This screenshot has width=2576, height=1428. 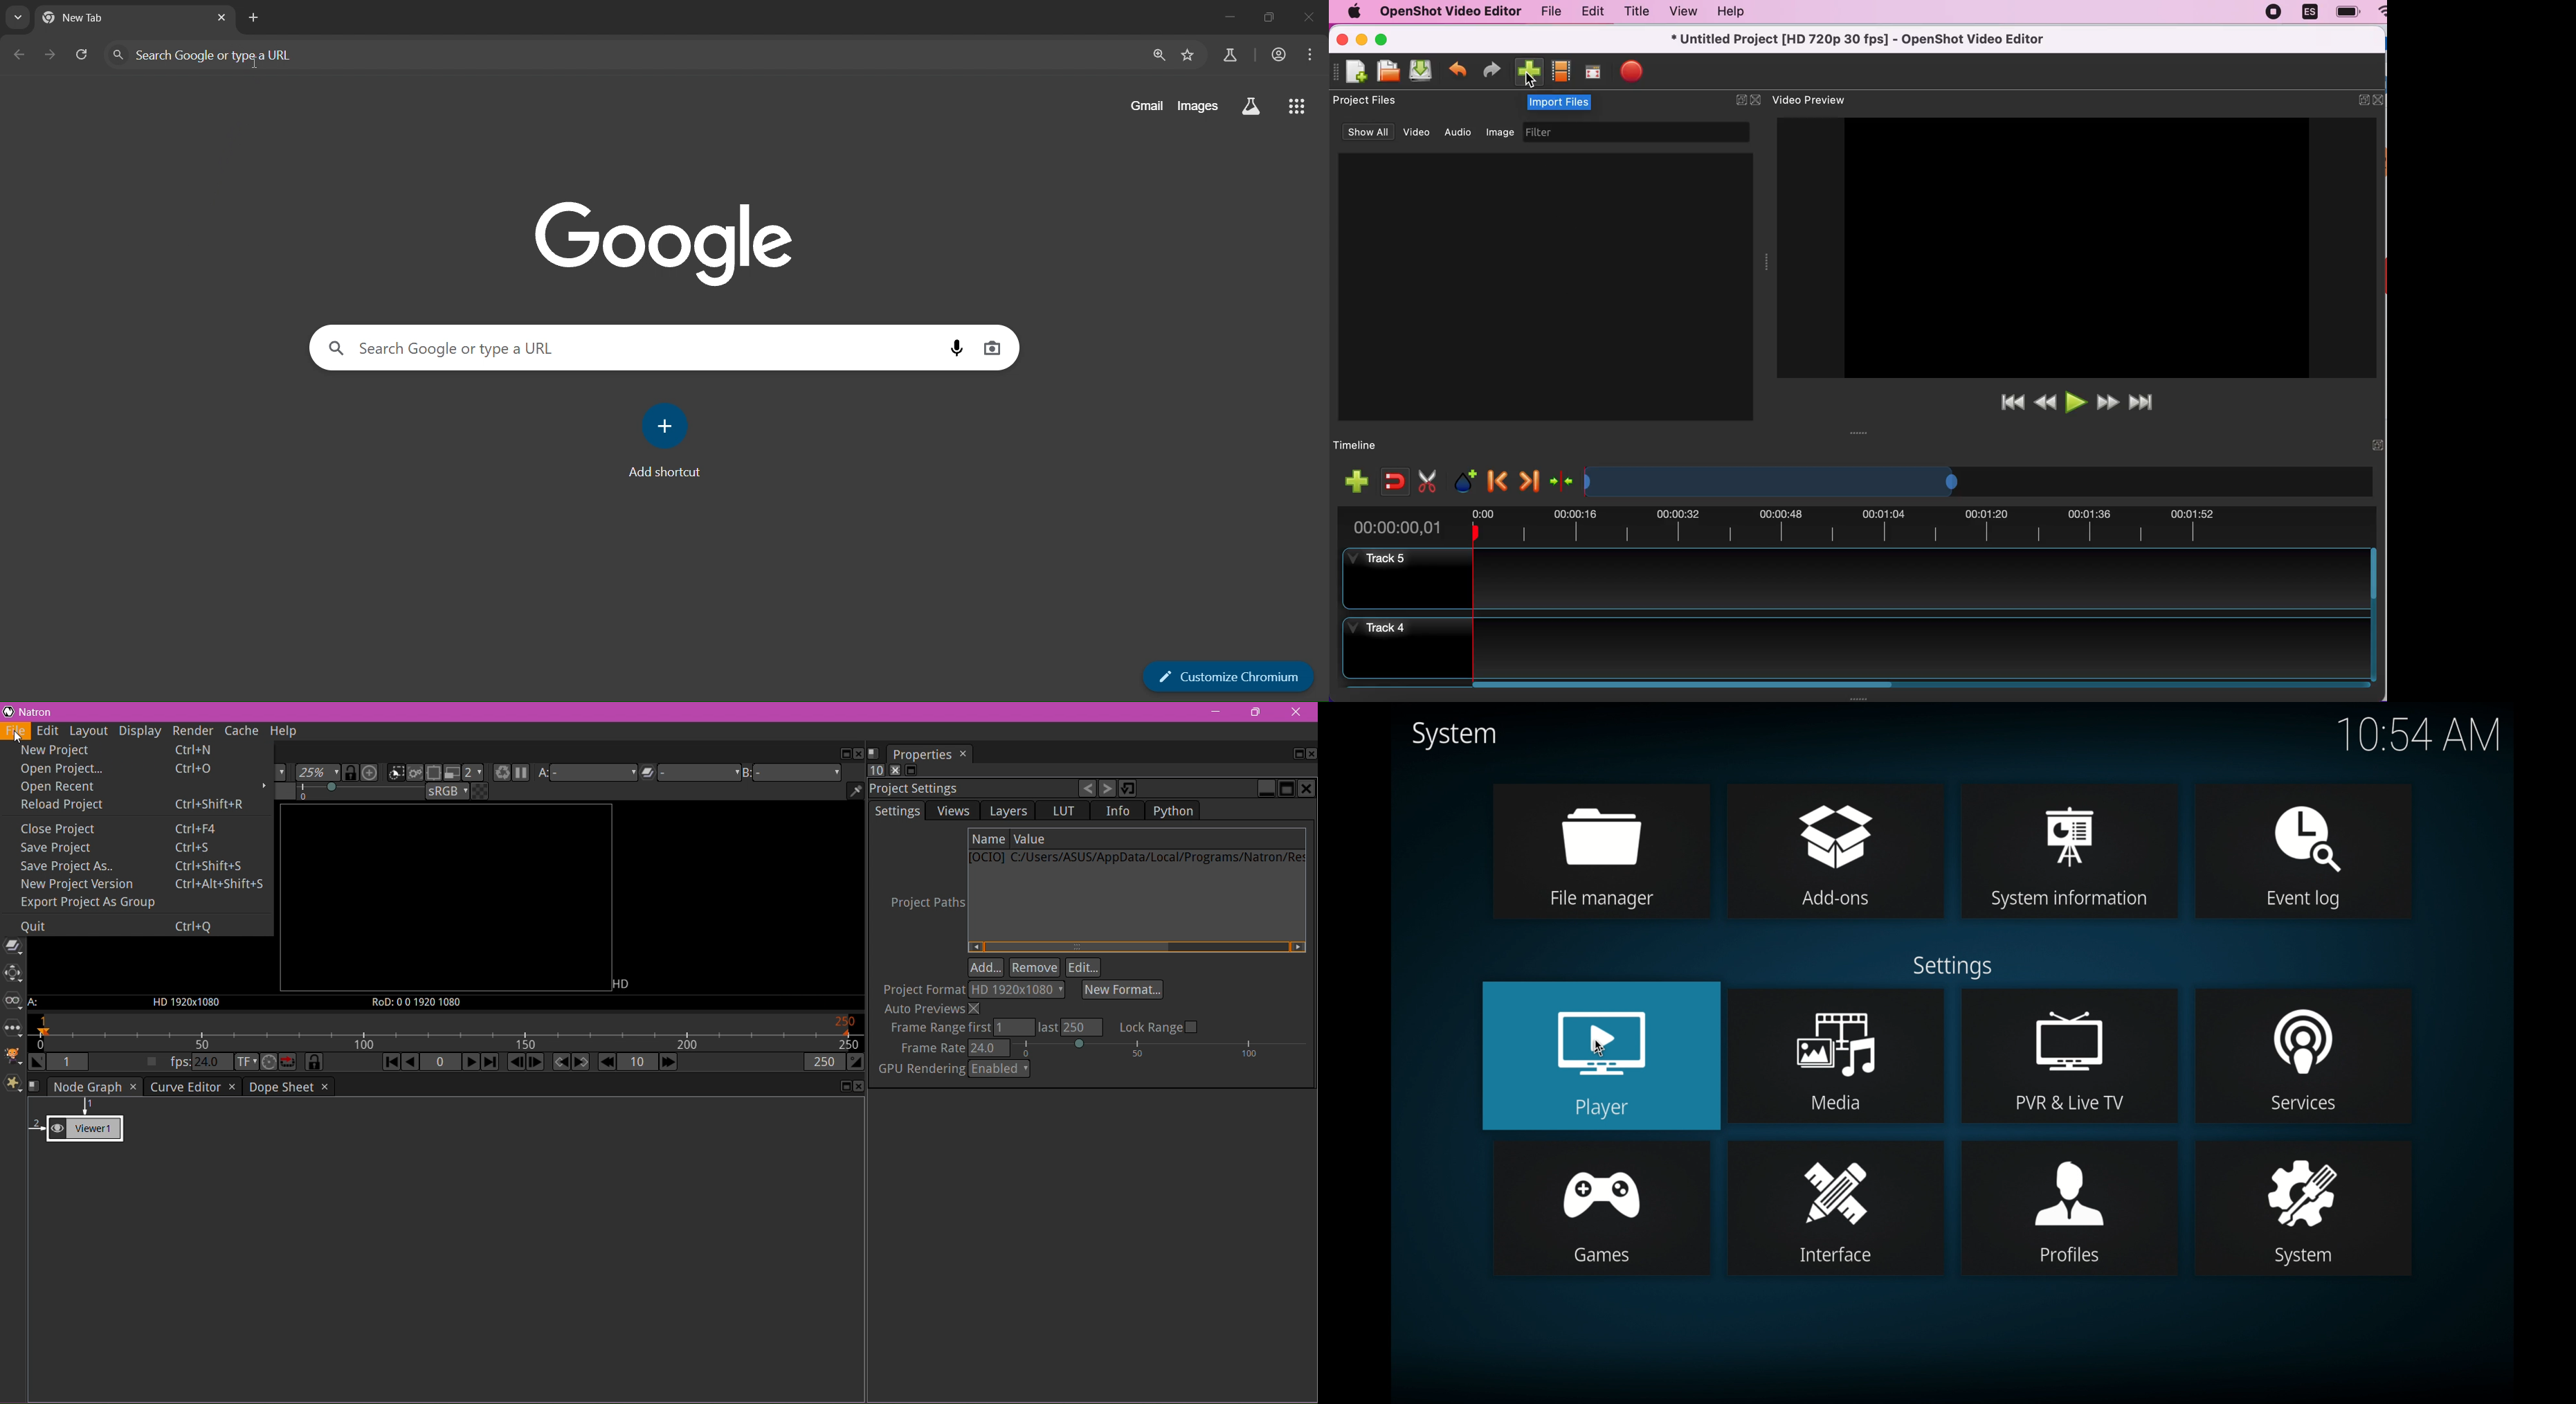 What do you see at coordinates (1835, 850) in the screenshot?
I see `add-ons` at bounding box center [1835, 850].